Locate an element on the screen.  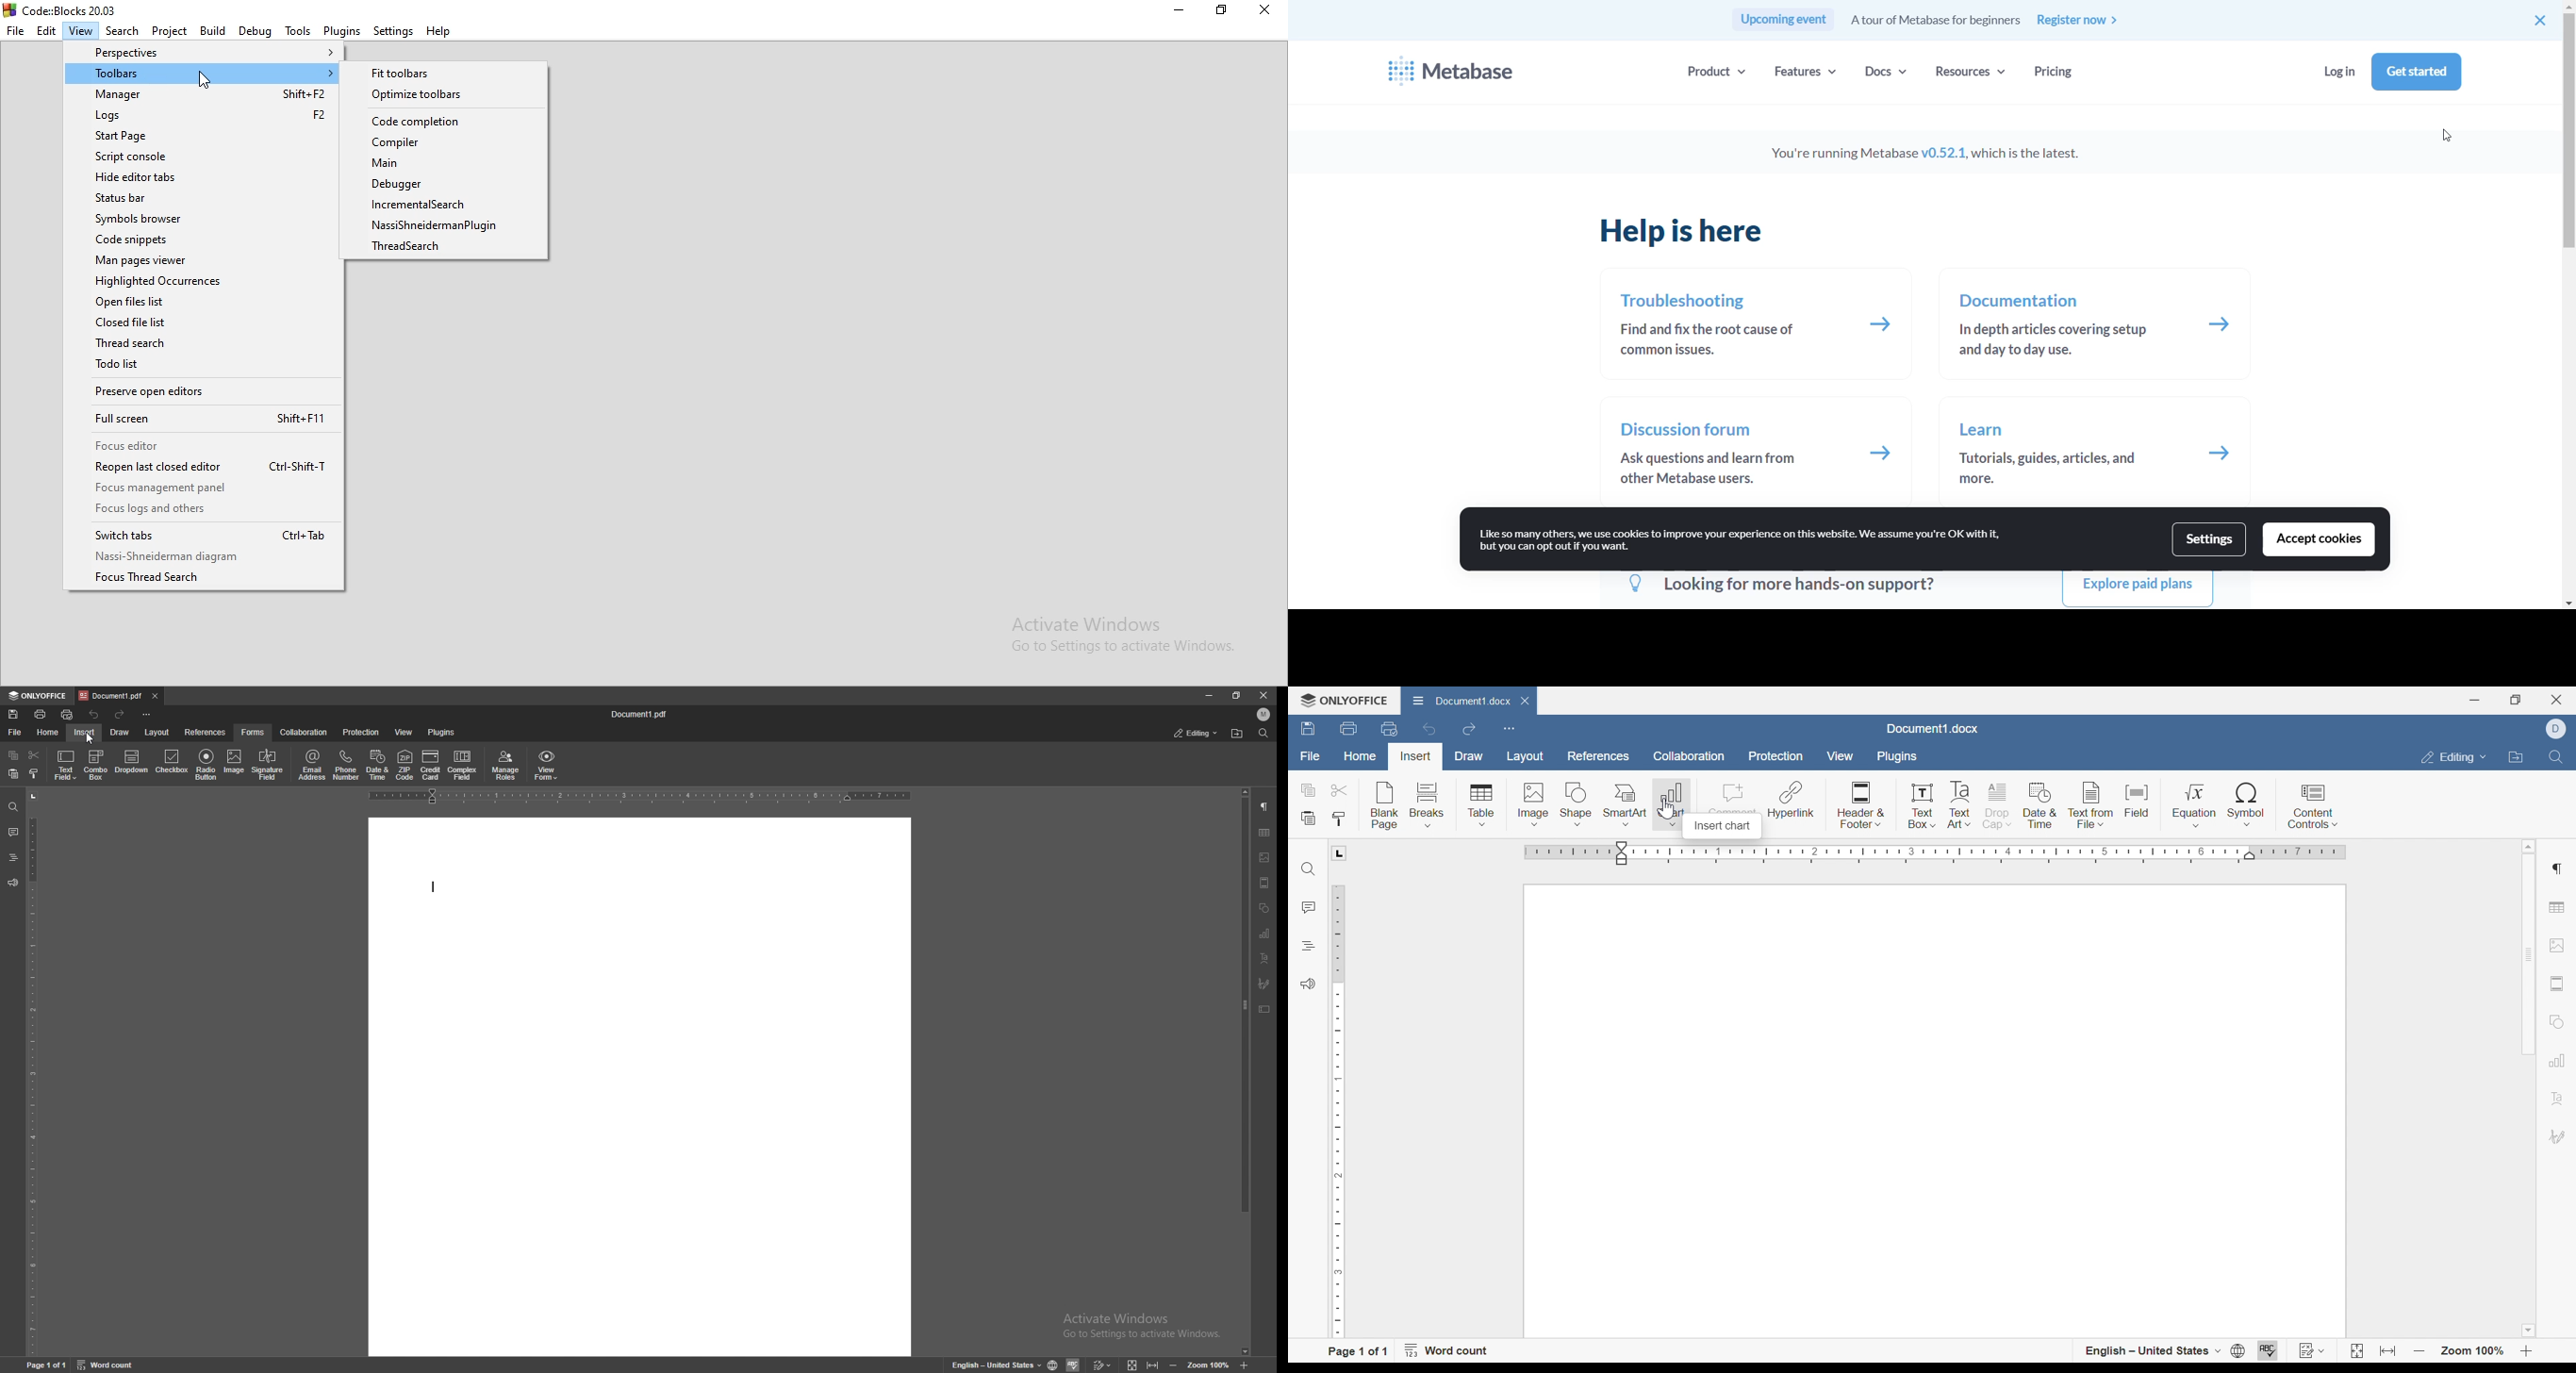
File is located at coordinates (15, 32).